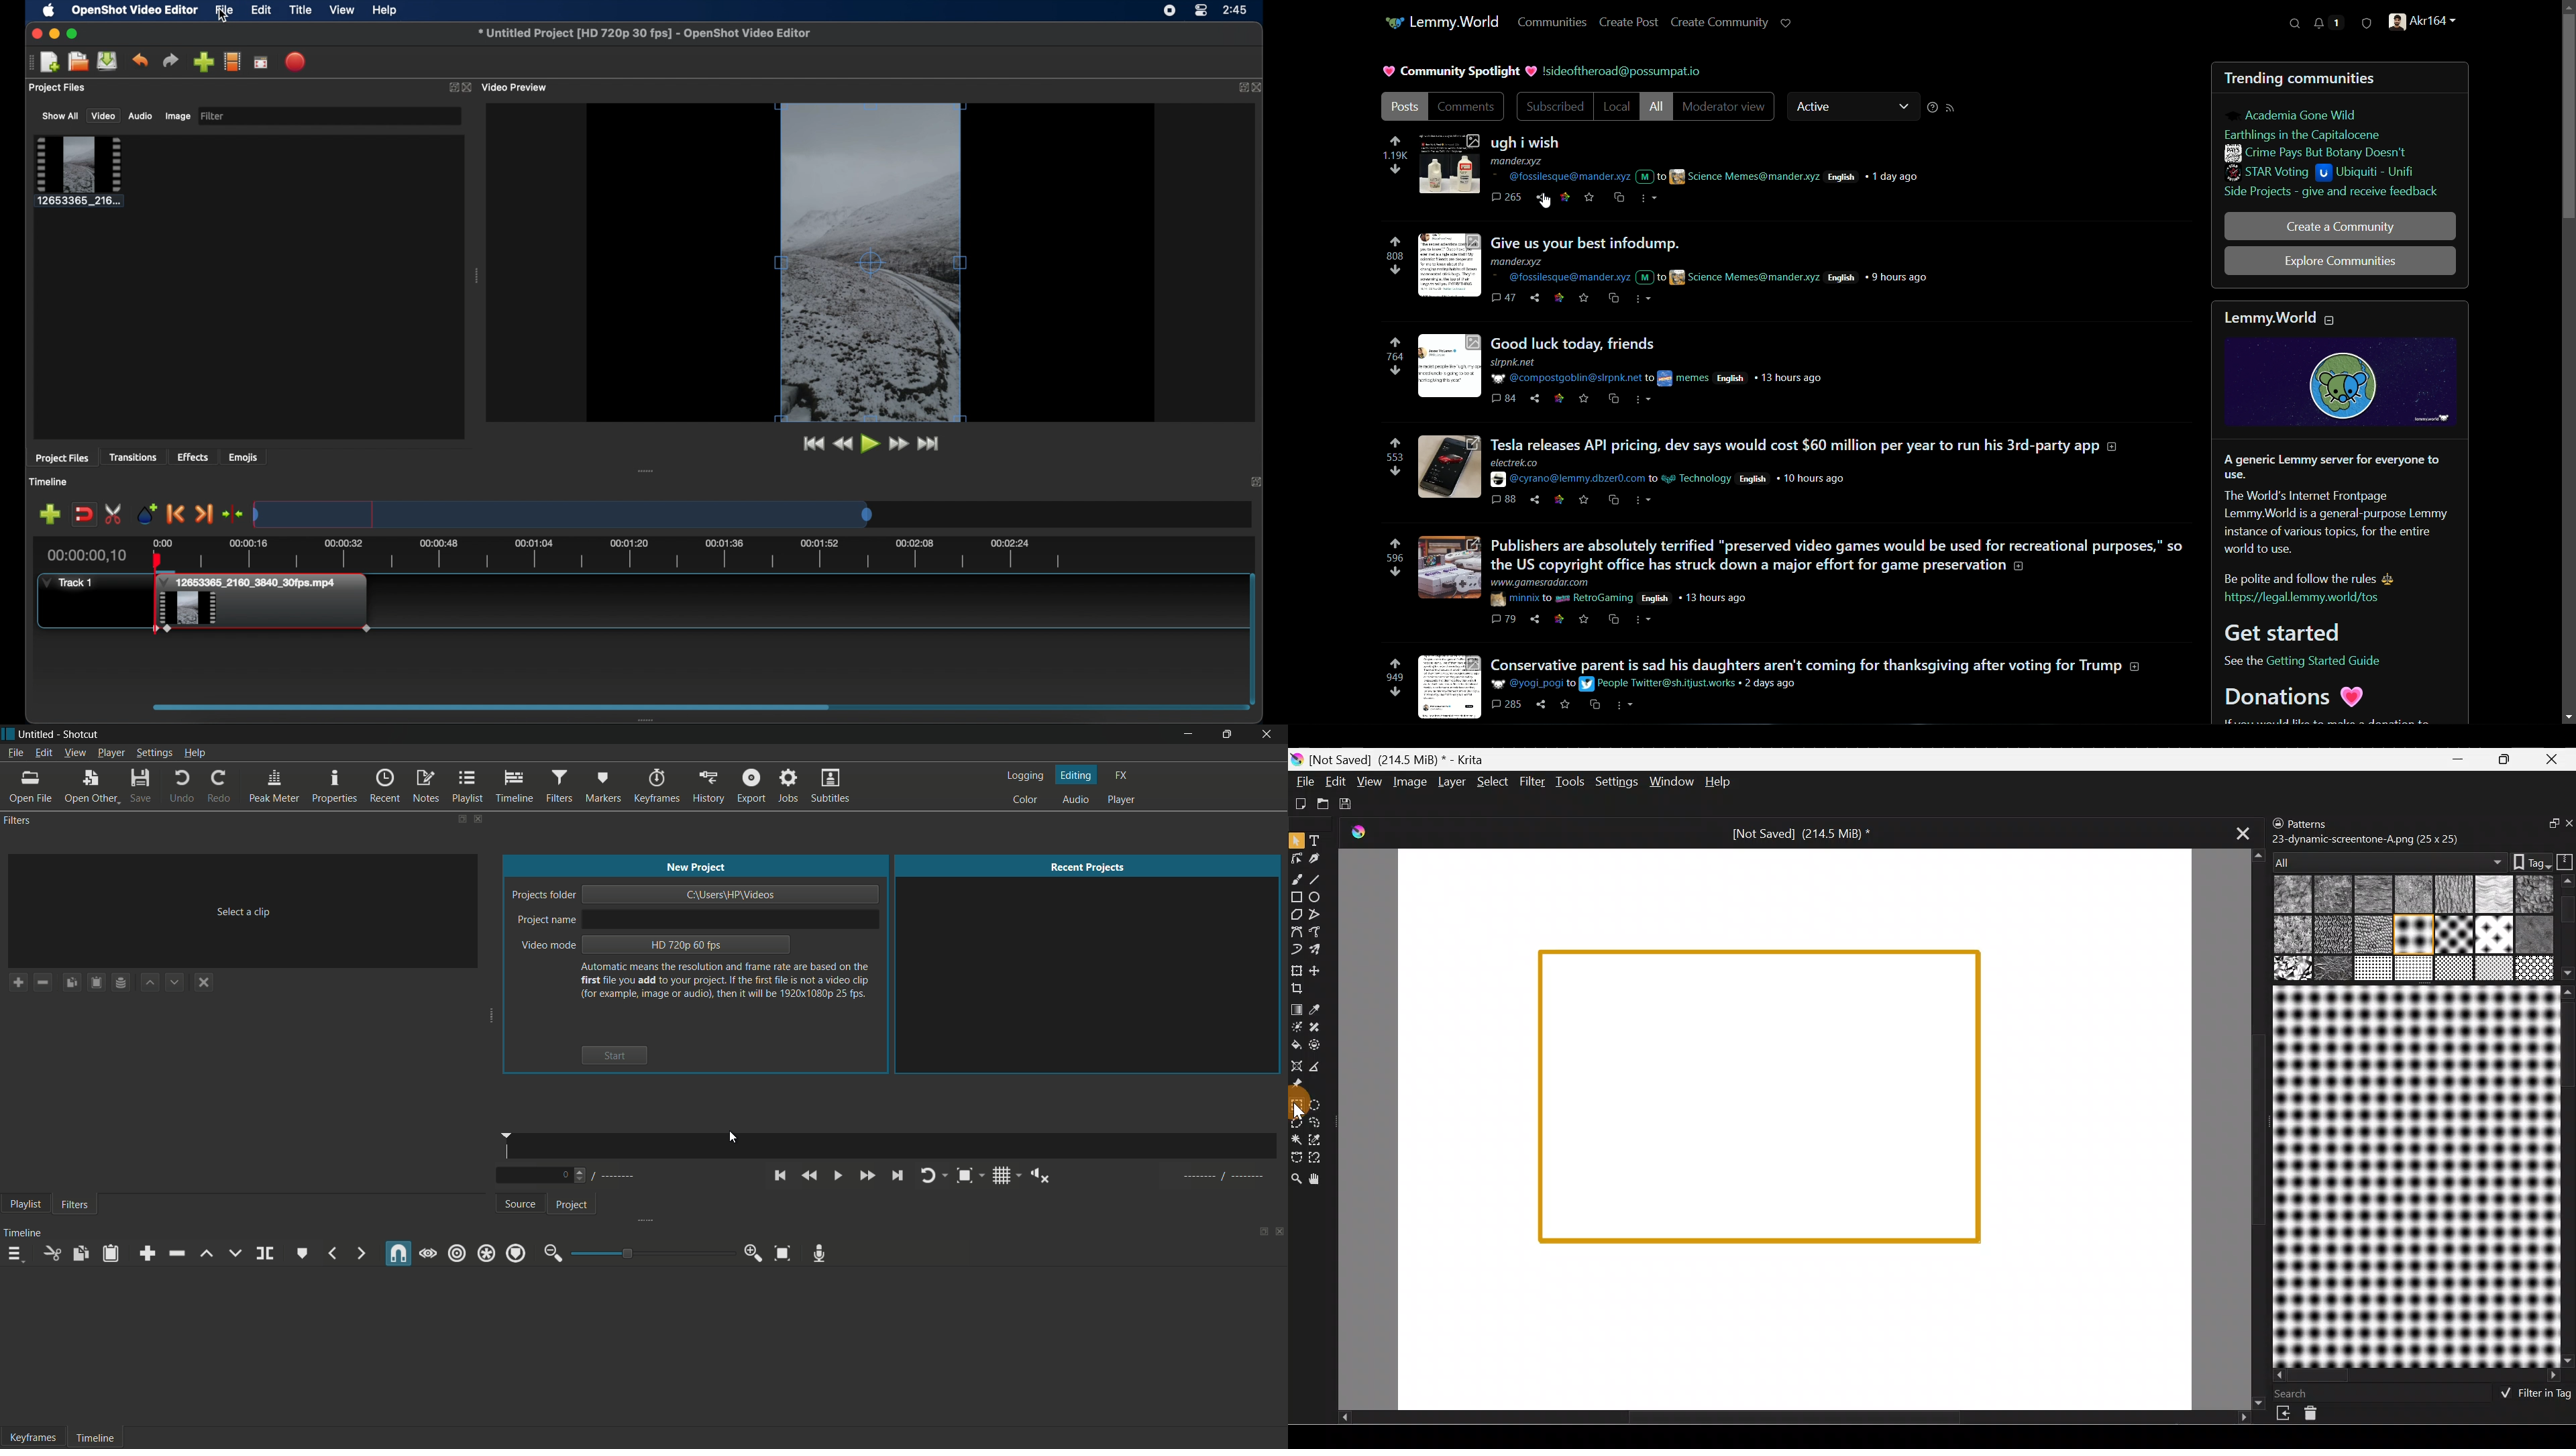  I want to click on 02 rough-canvas.png, so click(2334, 894).